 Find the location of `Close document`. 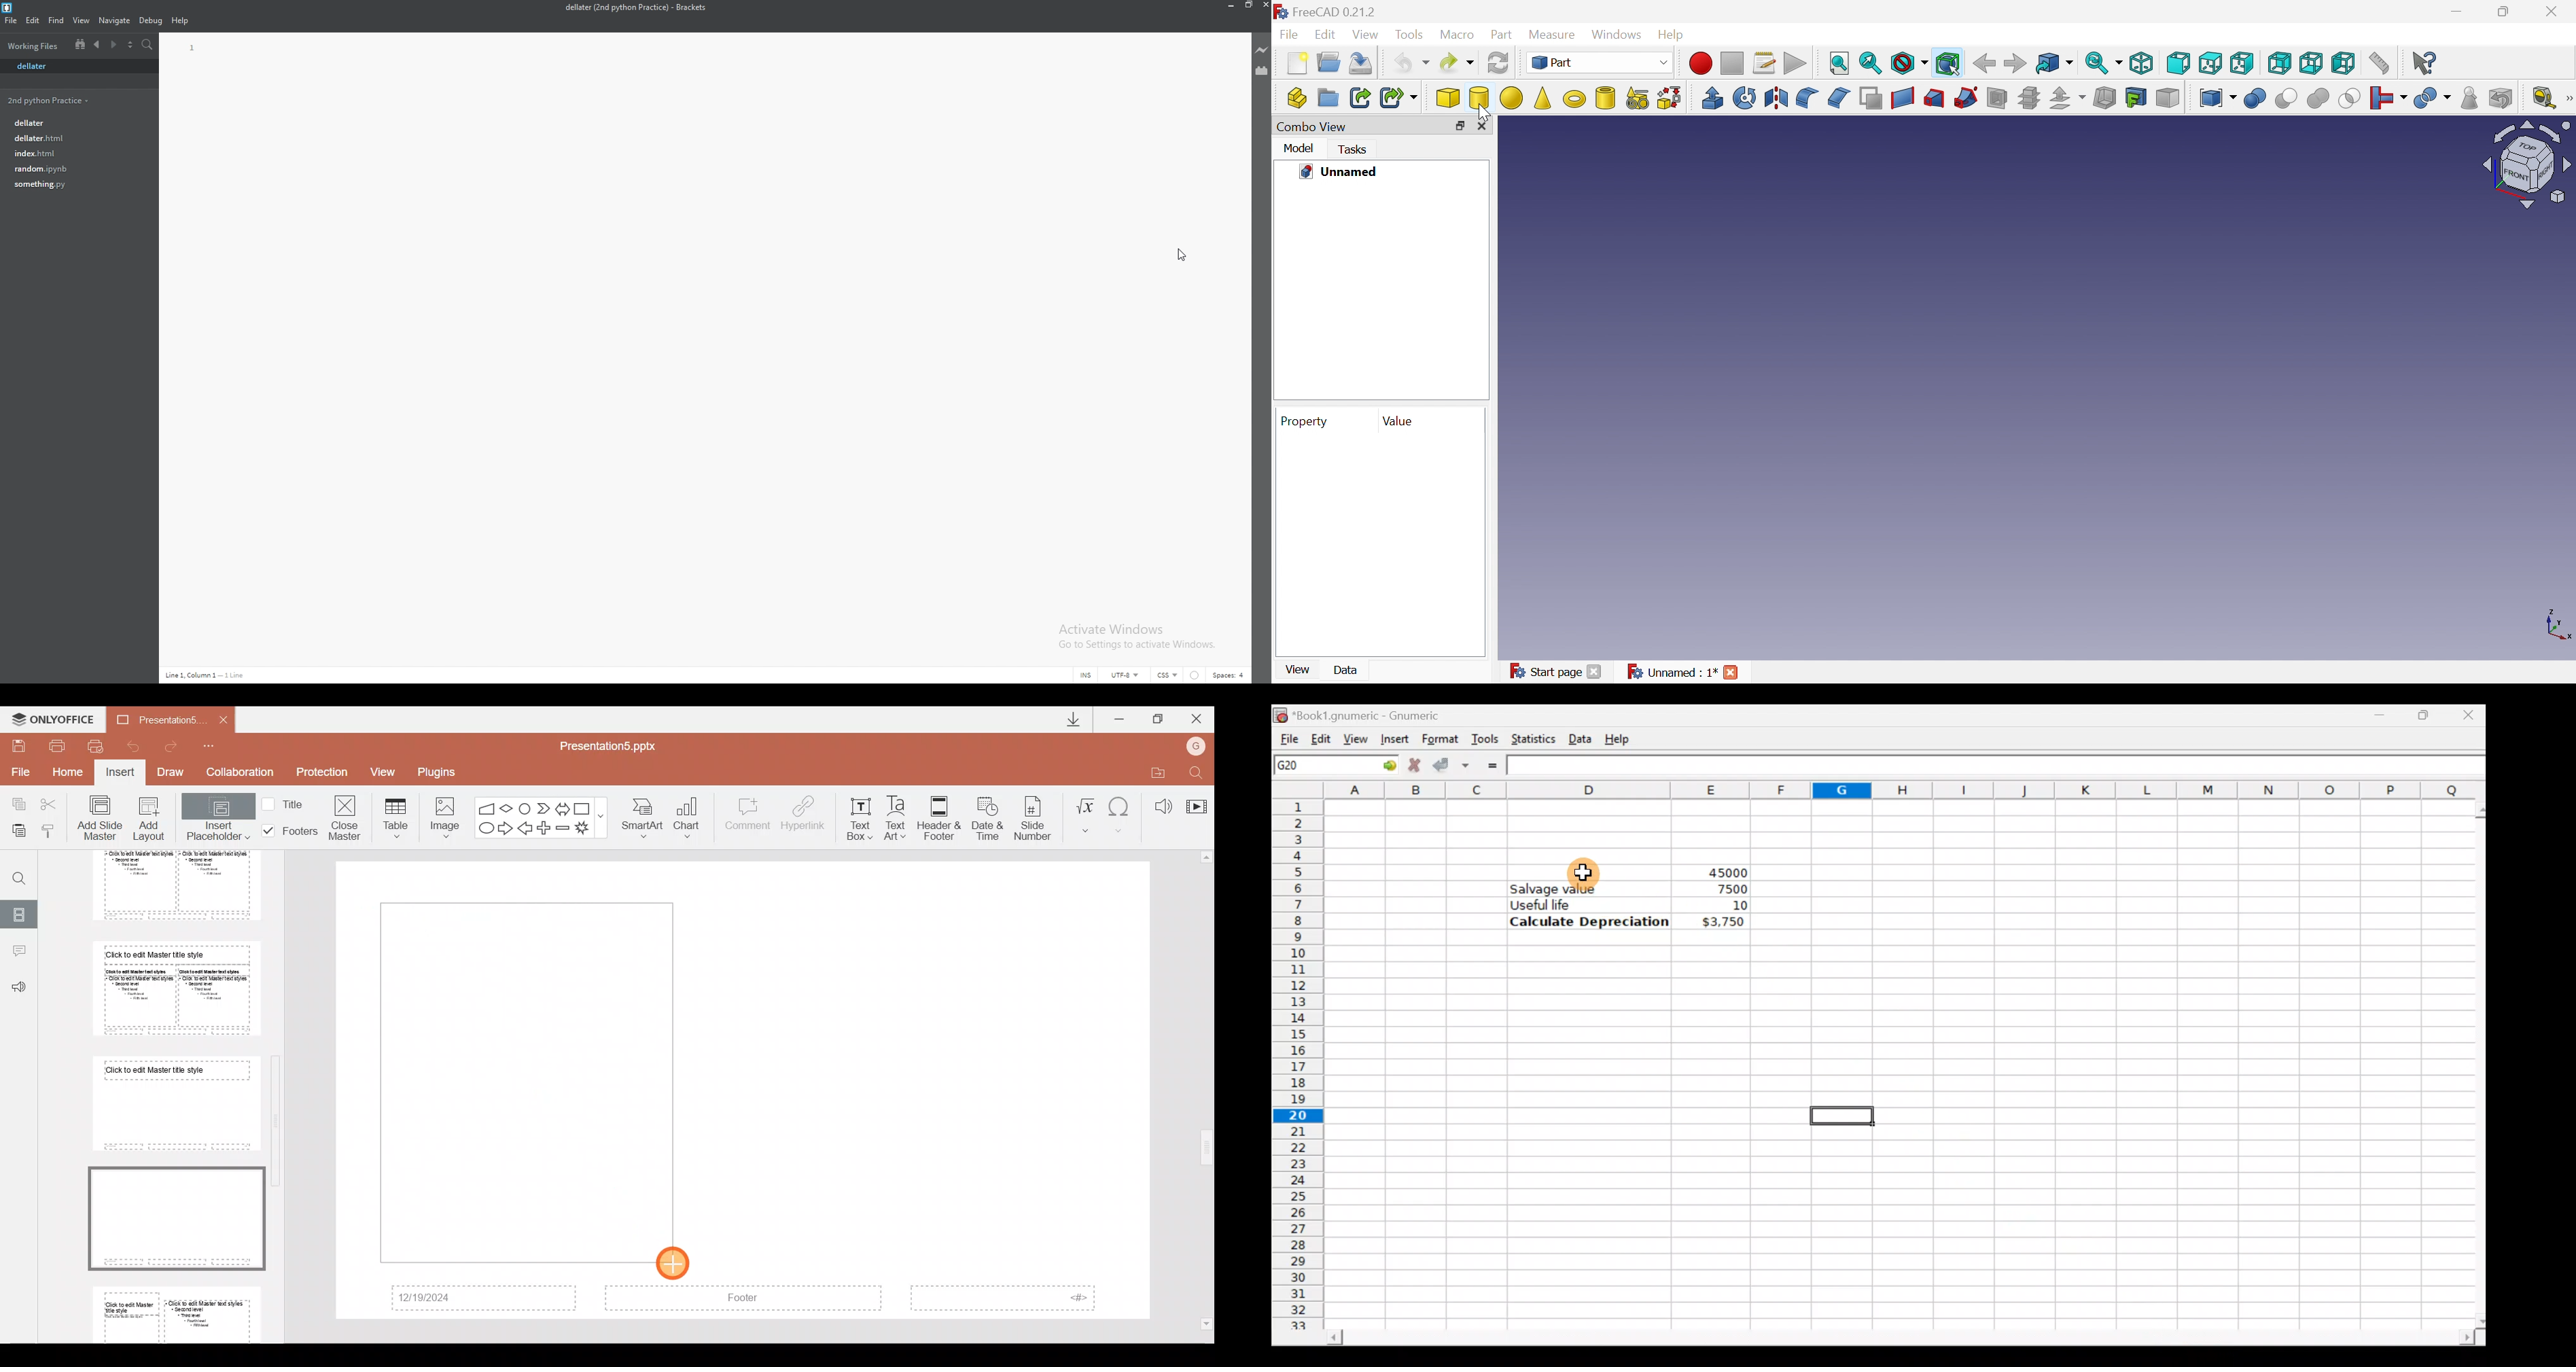

Close document is located at coordinates (220, 719).